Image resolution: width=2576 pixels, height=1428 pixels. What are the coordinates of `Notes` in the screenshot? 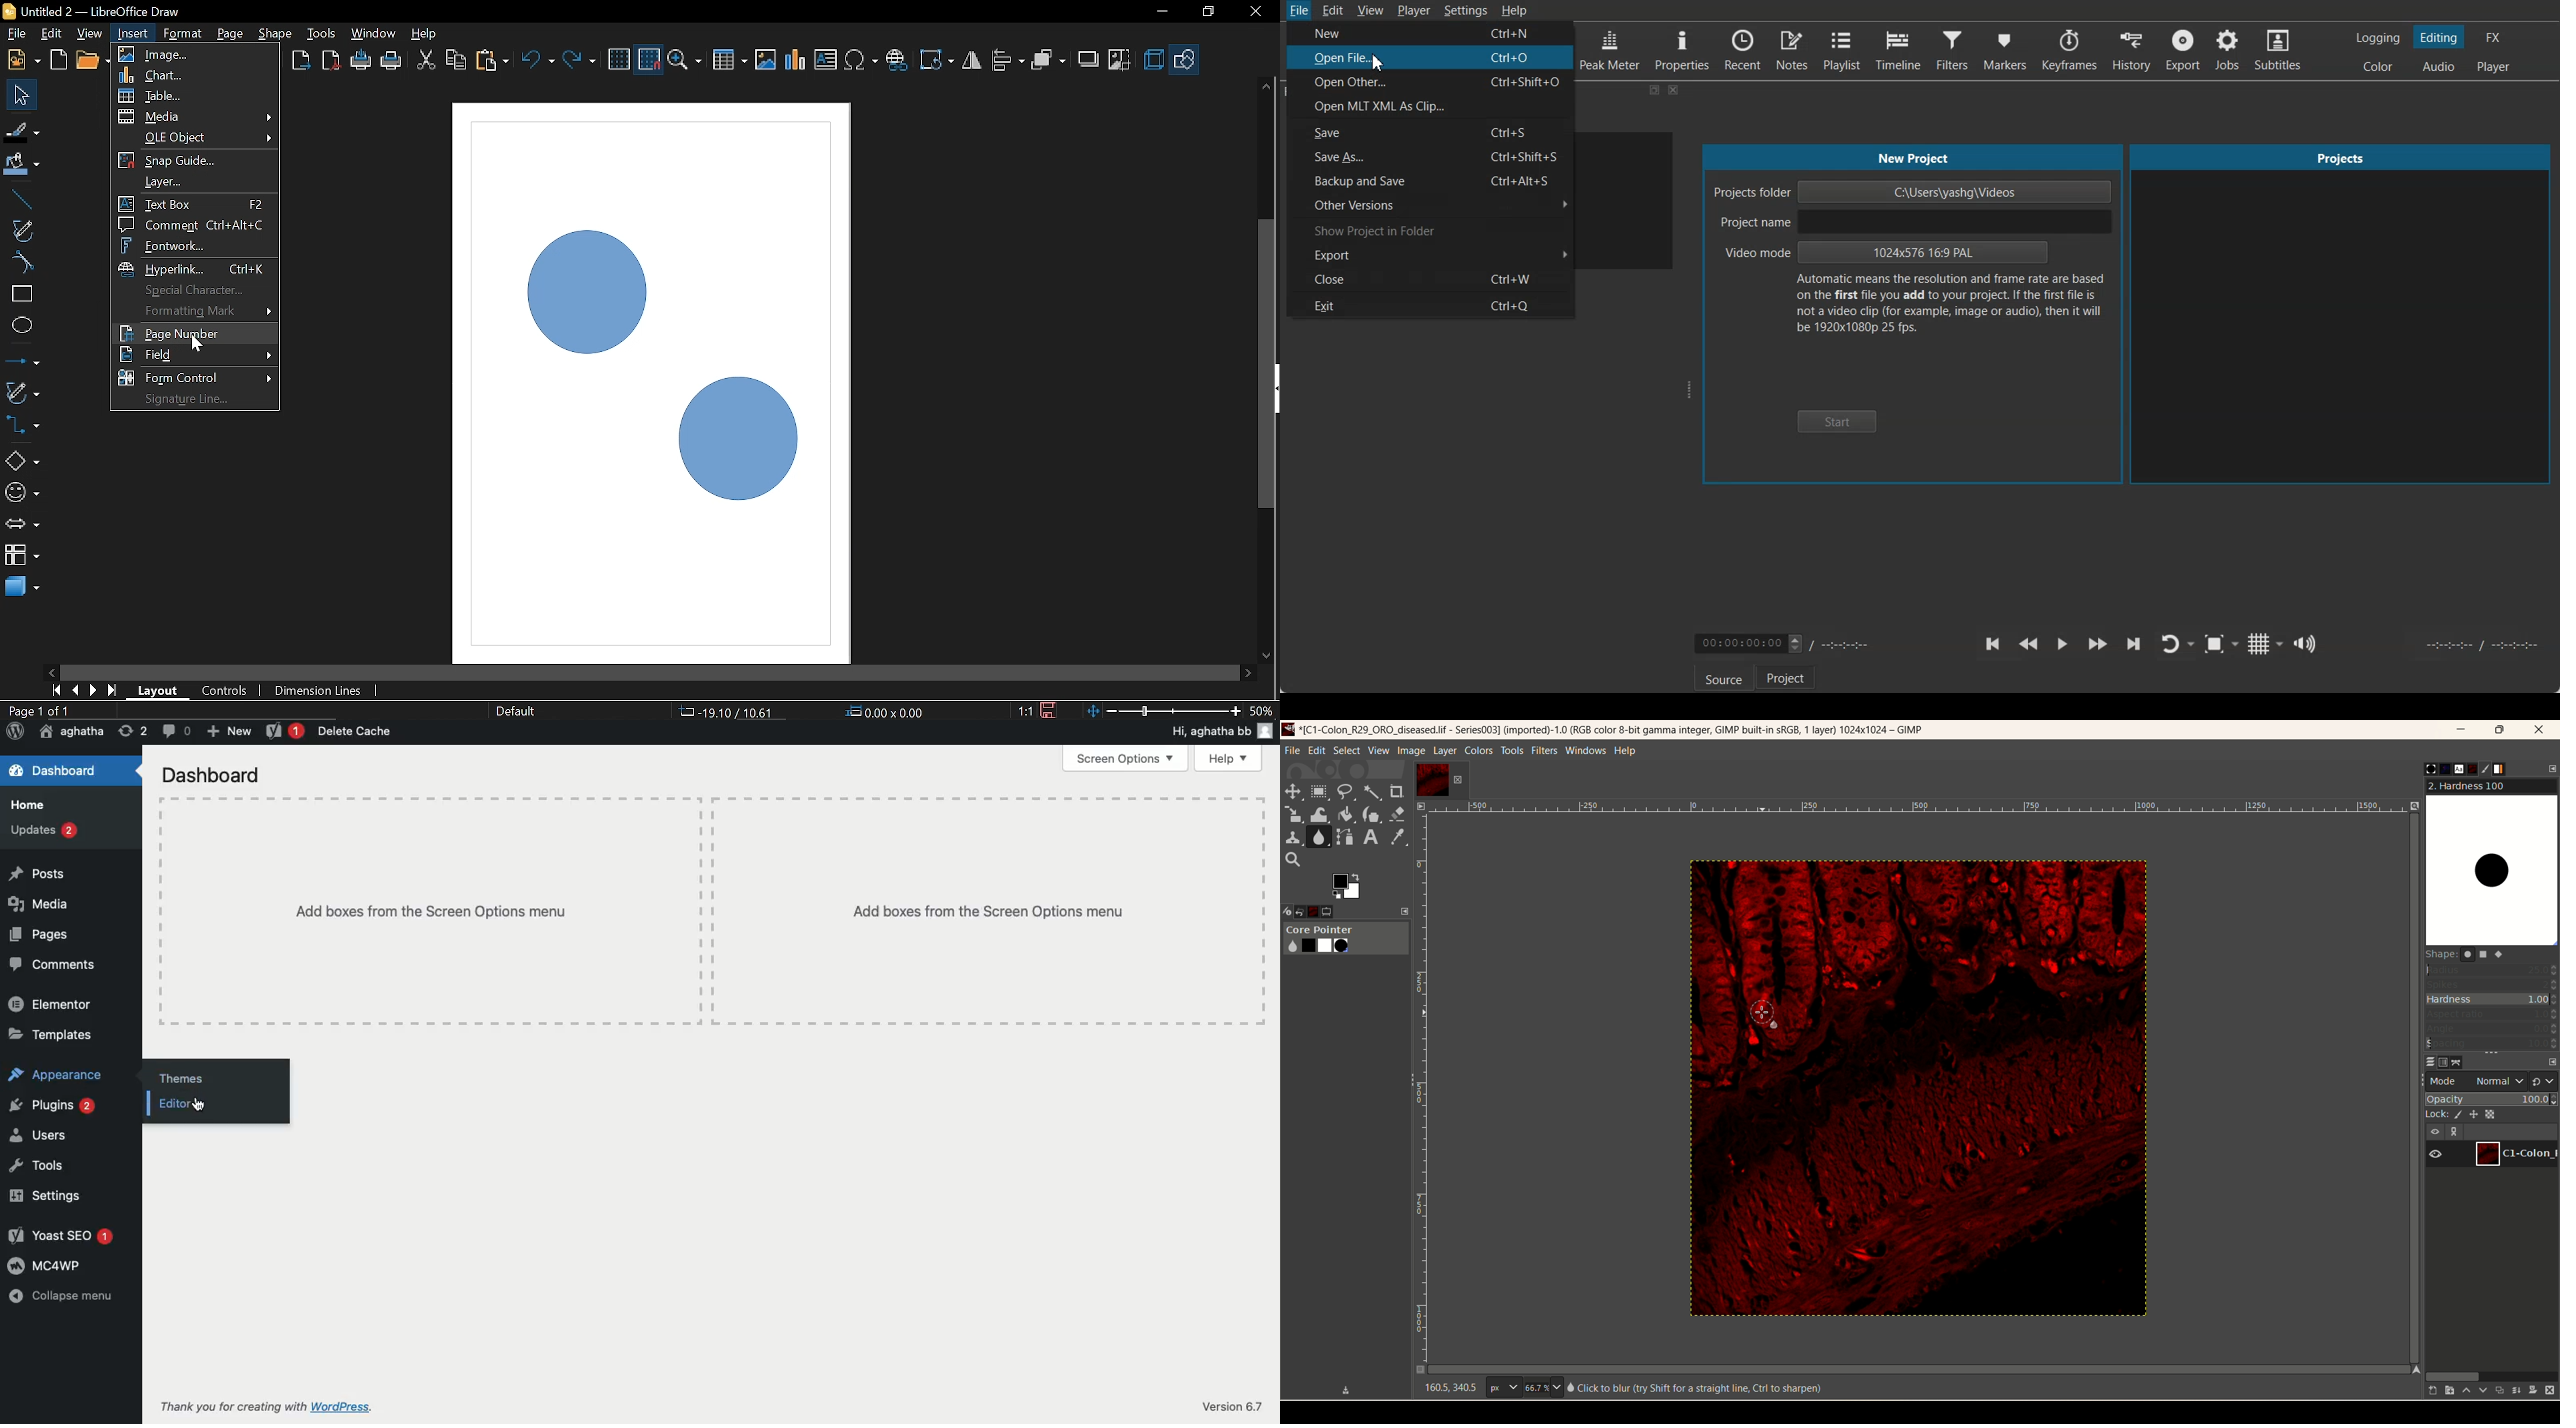 It's located at (1793, 49).